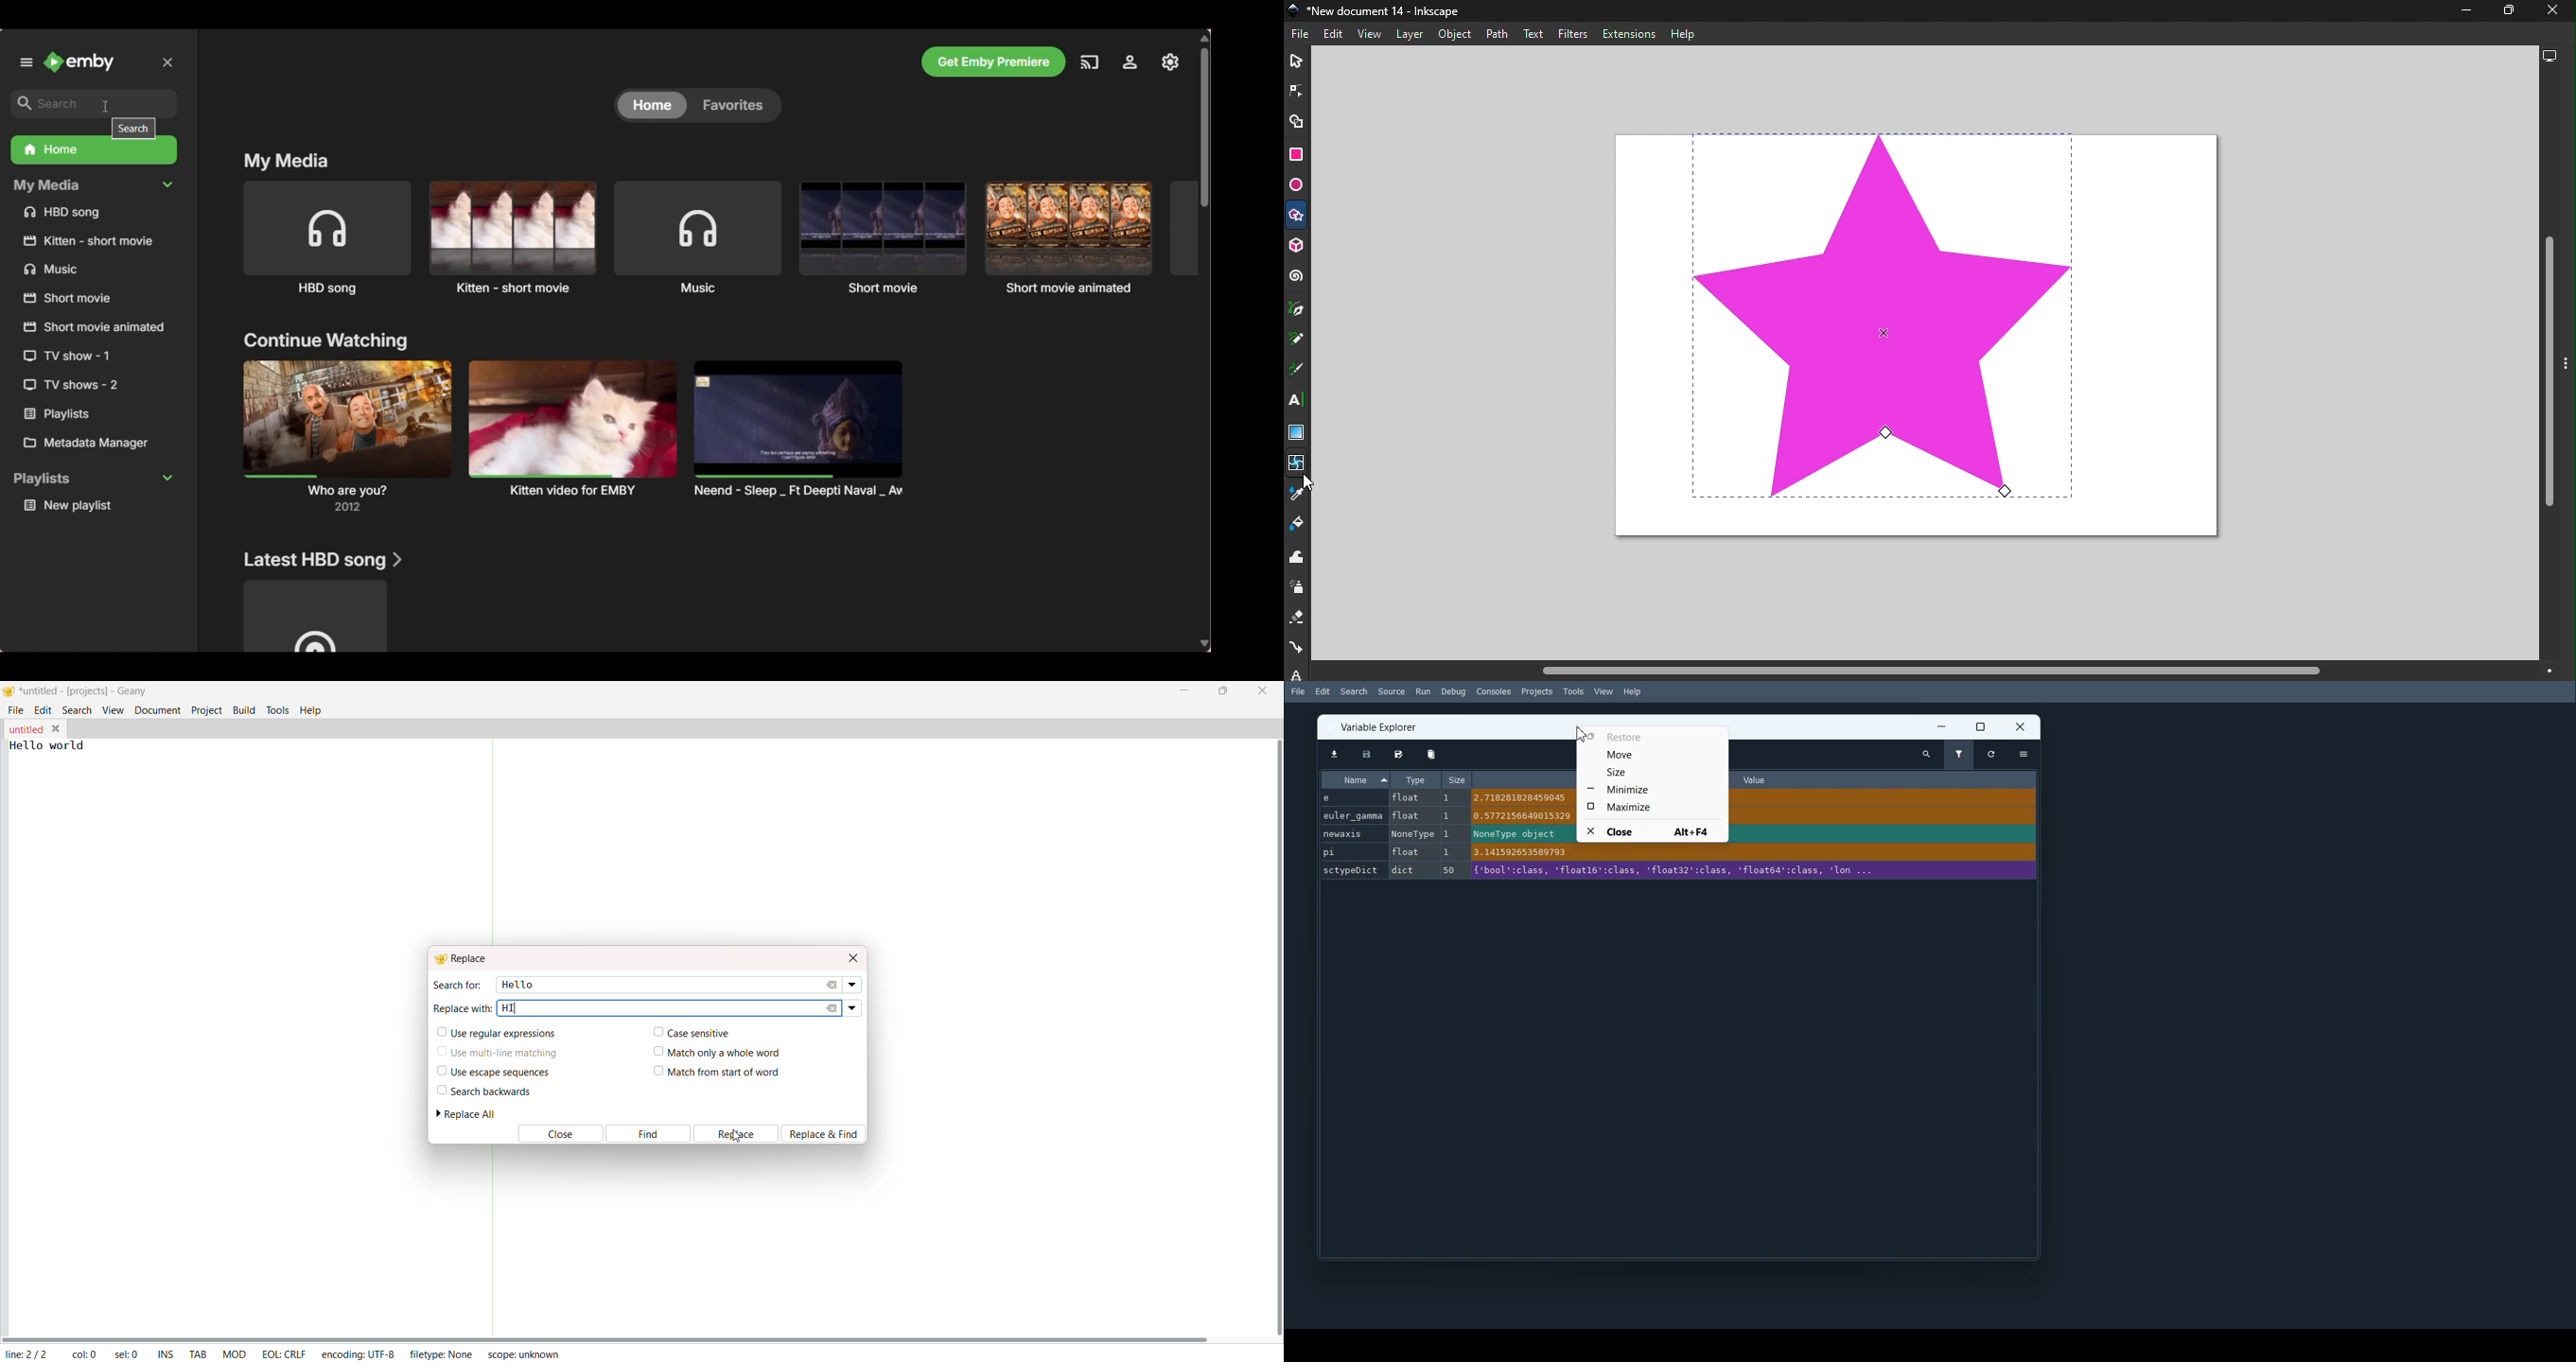  Describe the element at coordinates (1533, 33) in the screenshot. I see `Text` at that location.